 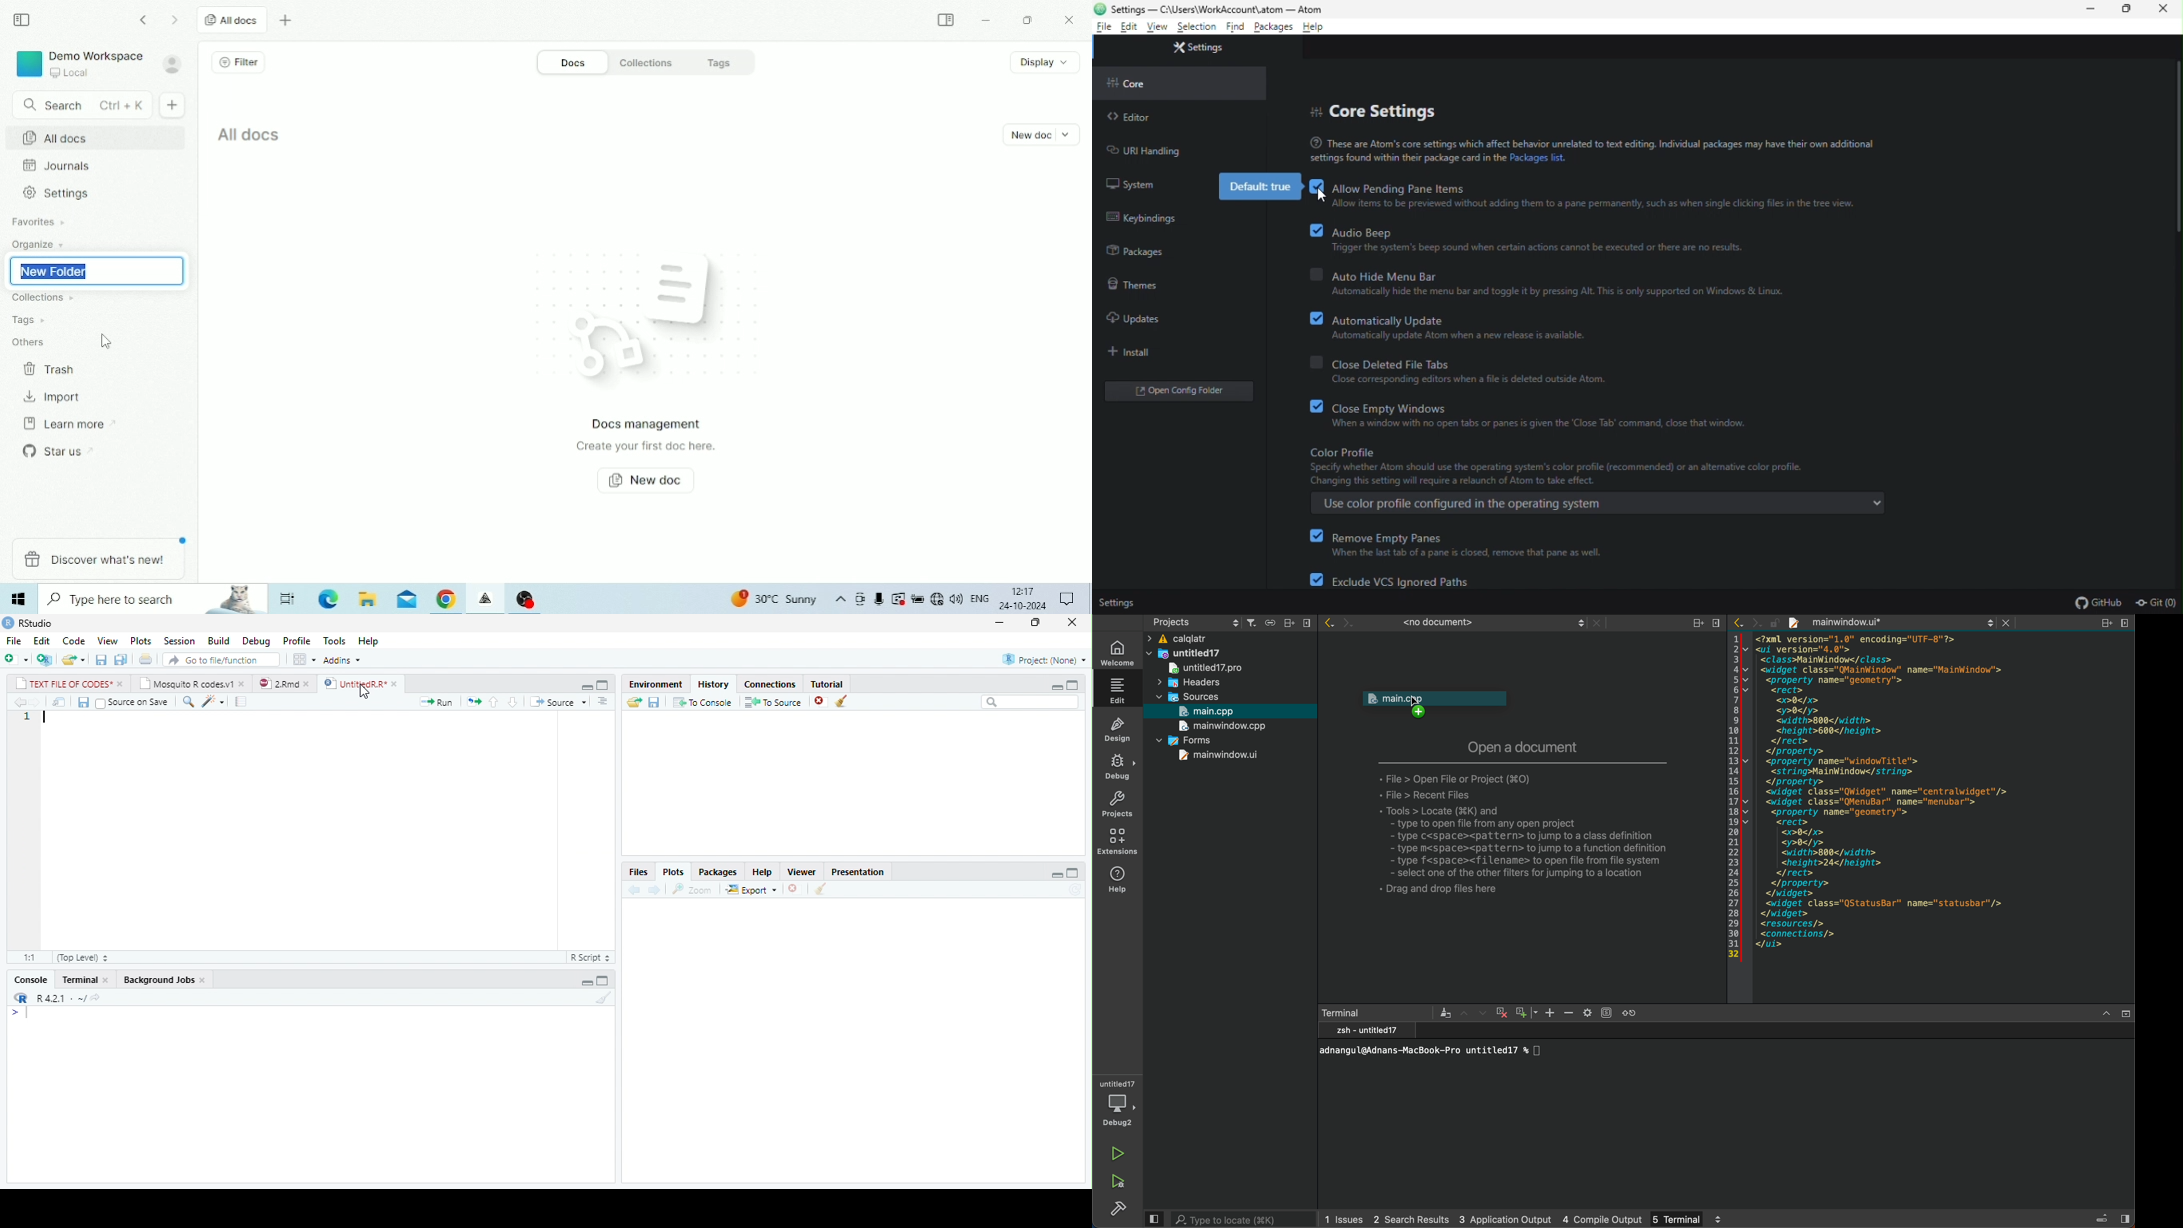 I want to click on show right sidebar, so click(x=2125, y=1218).